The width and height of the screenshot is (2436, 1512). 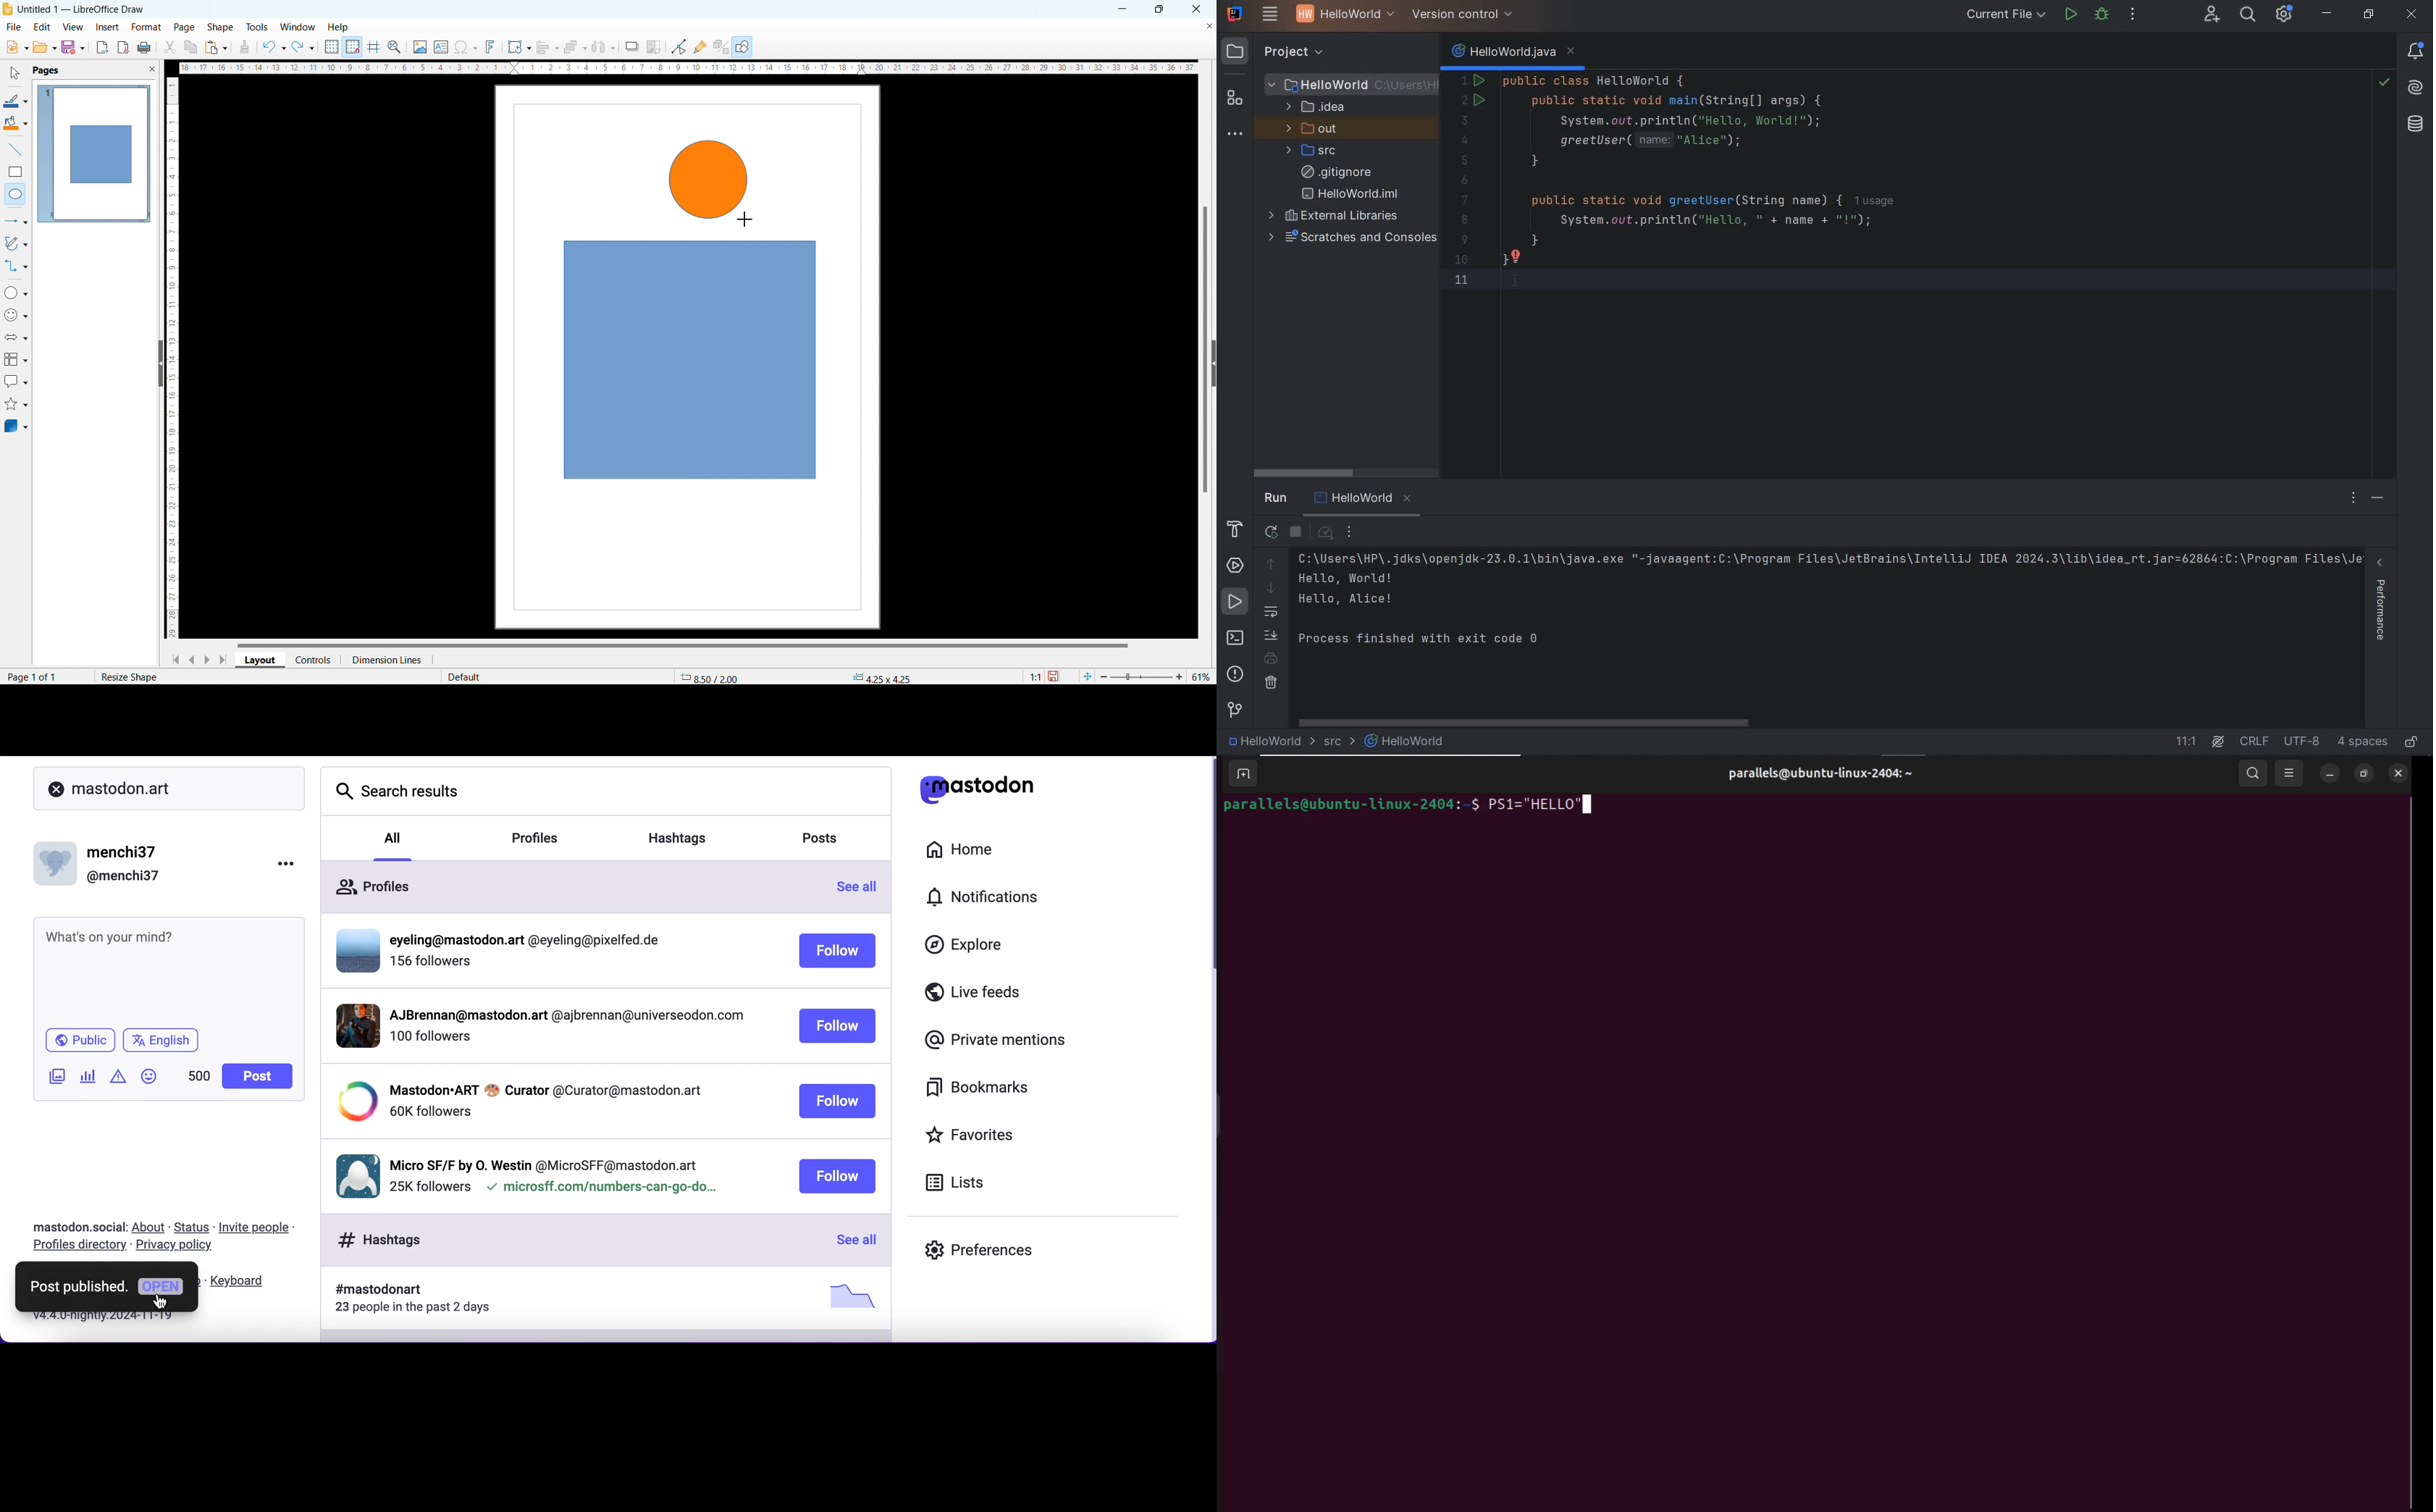 What do you see at coordinates (240, 1282) in the screenshot?
I see `keyboard` at bounding box center [240, 1282].